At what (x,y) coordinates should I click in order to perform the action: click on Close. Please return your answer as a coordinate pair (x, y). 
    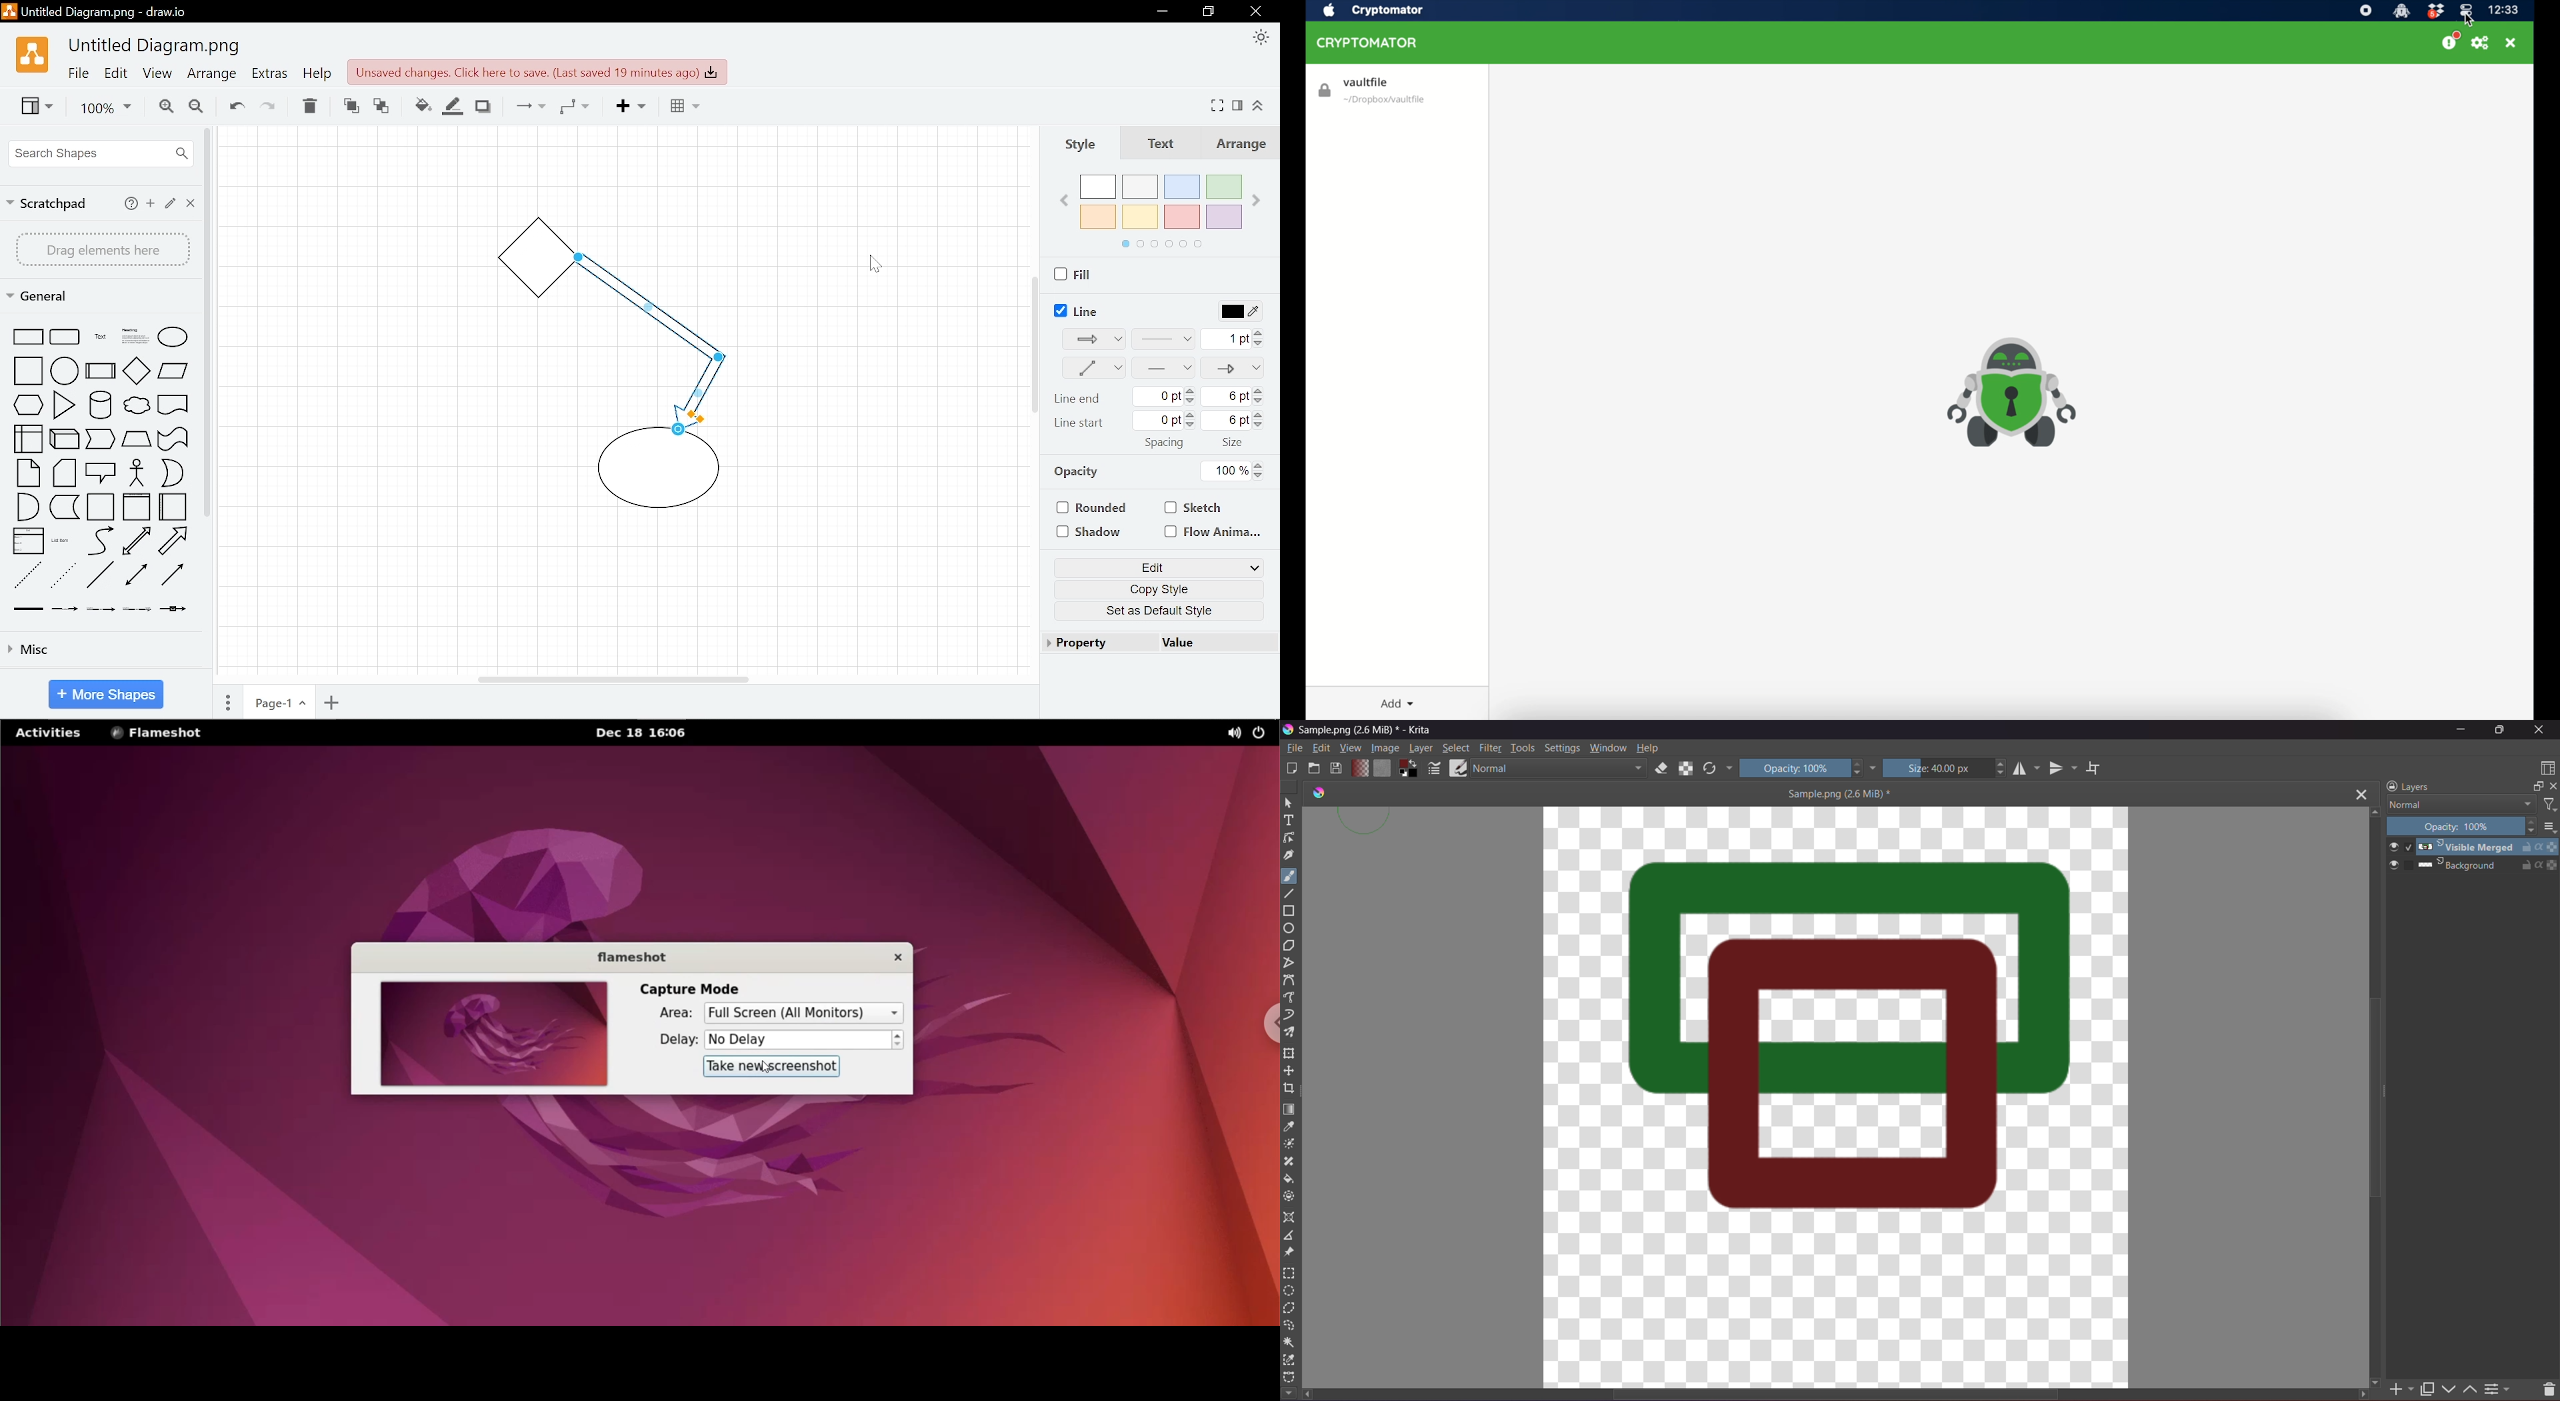
    Looking at the image, I should click on (192, 205).